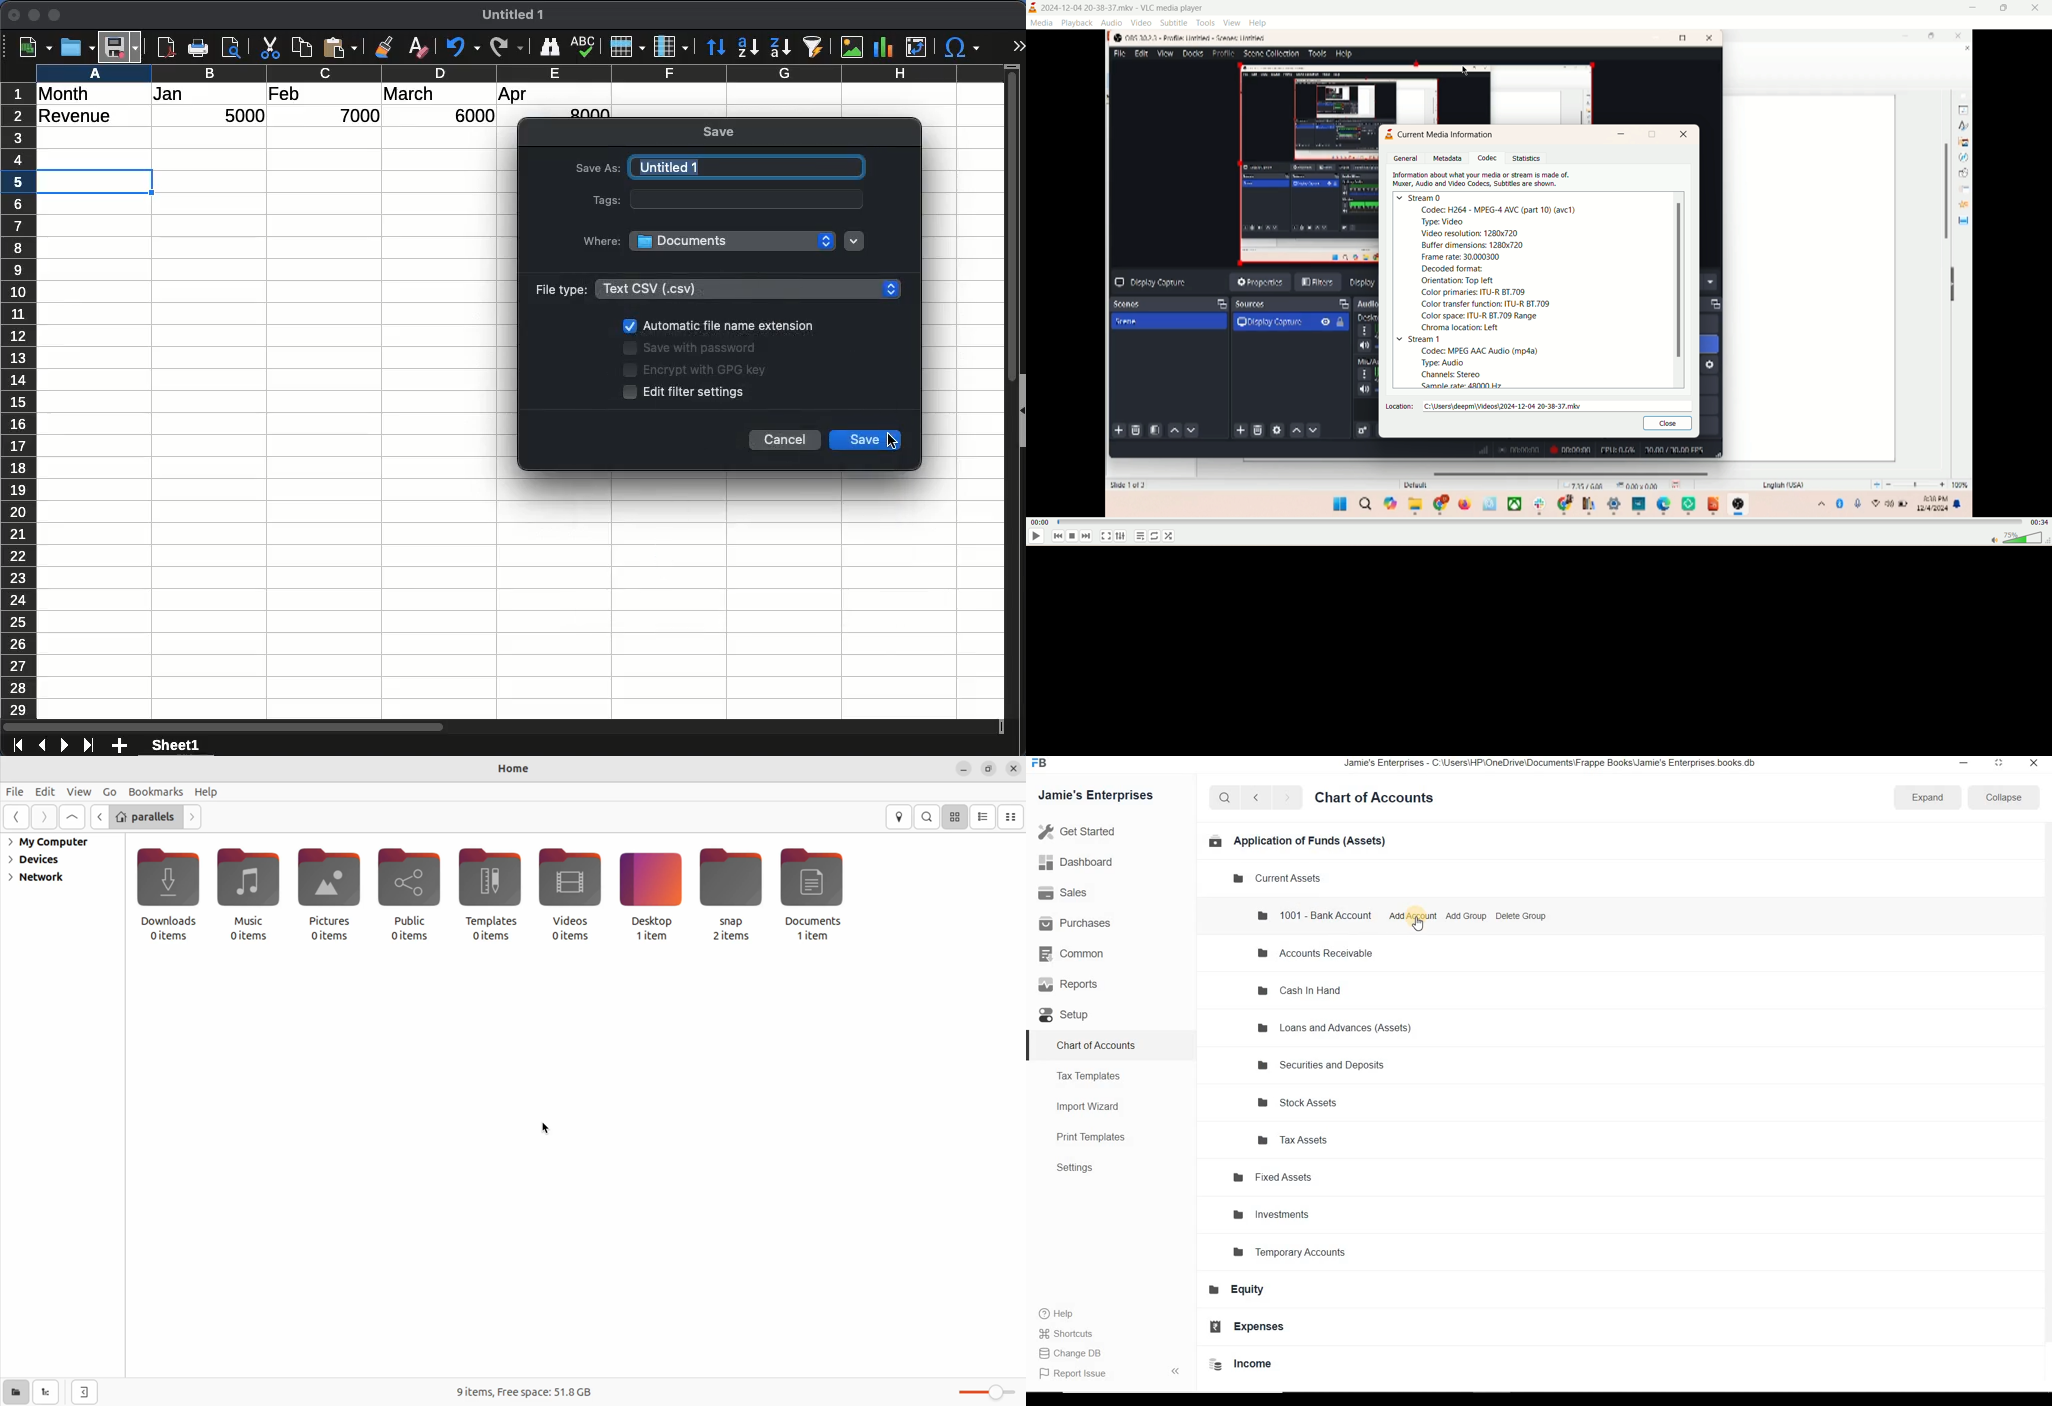 The height and width of the screenshot is (1428, 2072). What do you see at coordinates (1278, 1177) in the screenshot?
I see `Fixed Assets` at bounding box center [1278, 1177].